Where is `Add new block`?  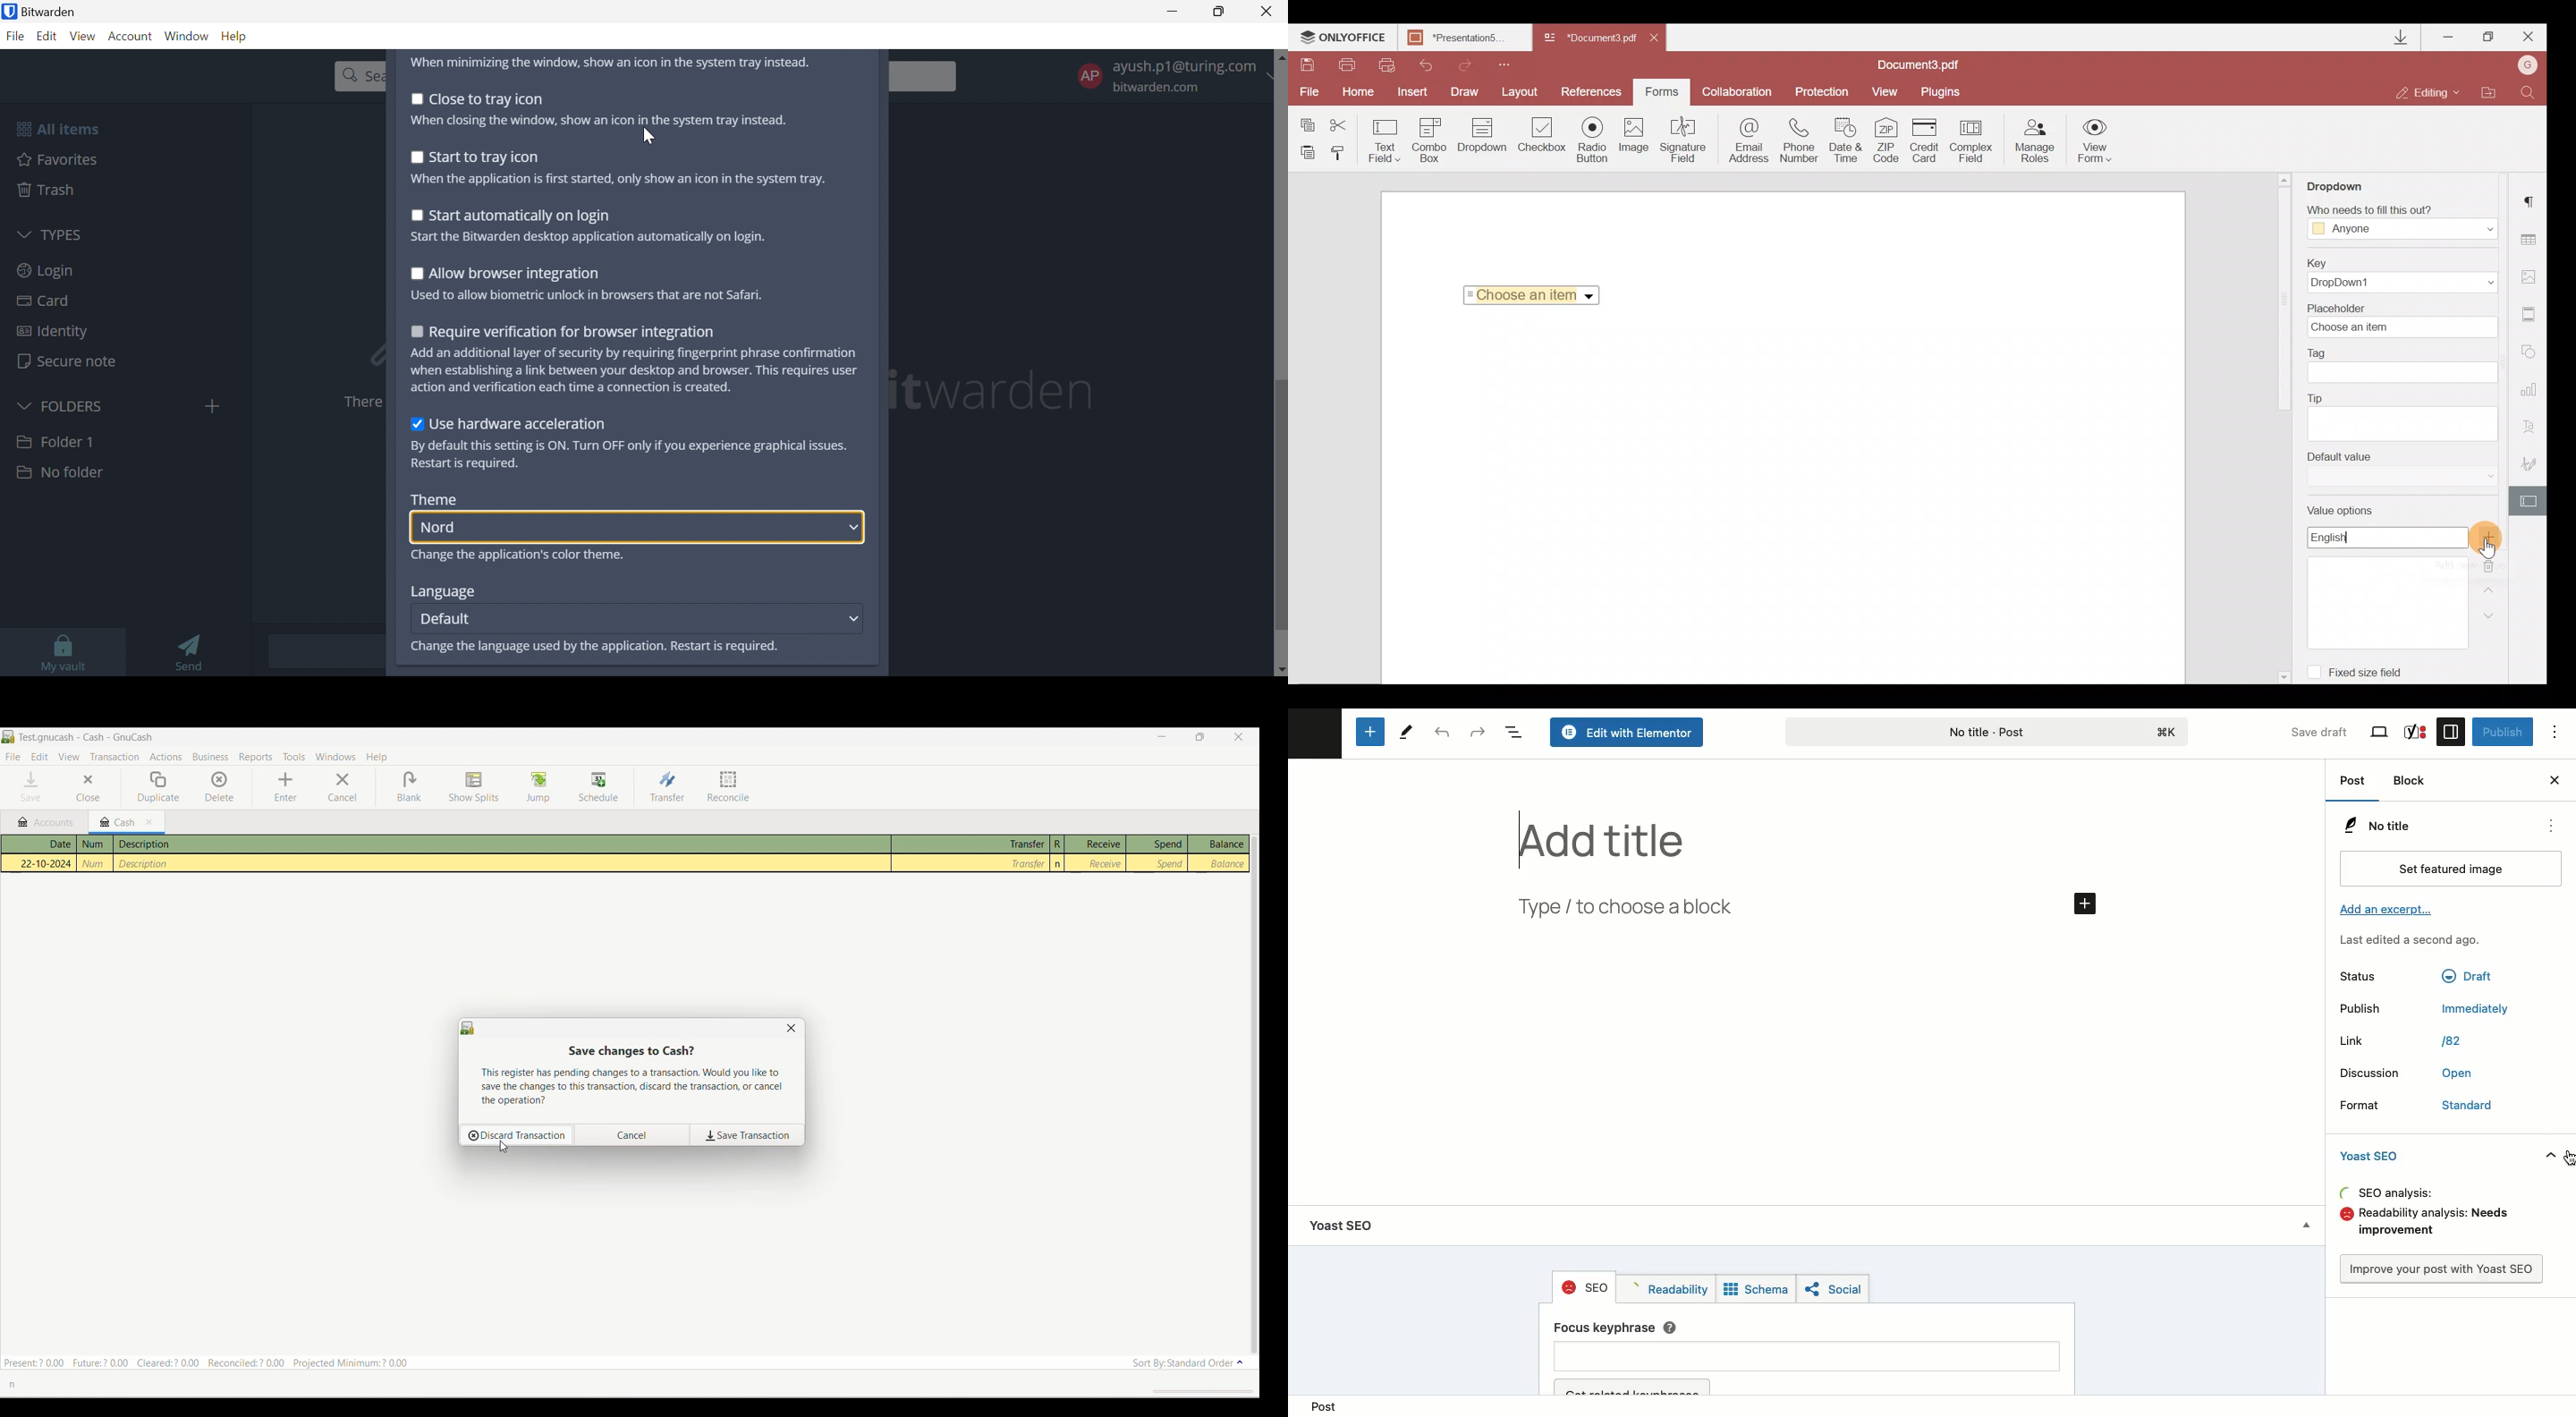 Add new block is located at coordinates (1368, 733).